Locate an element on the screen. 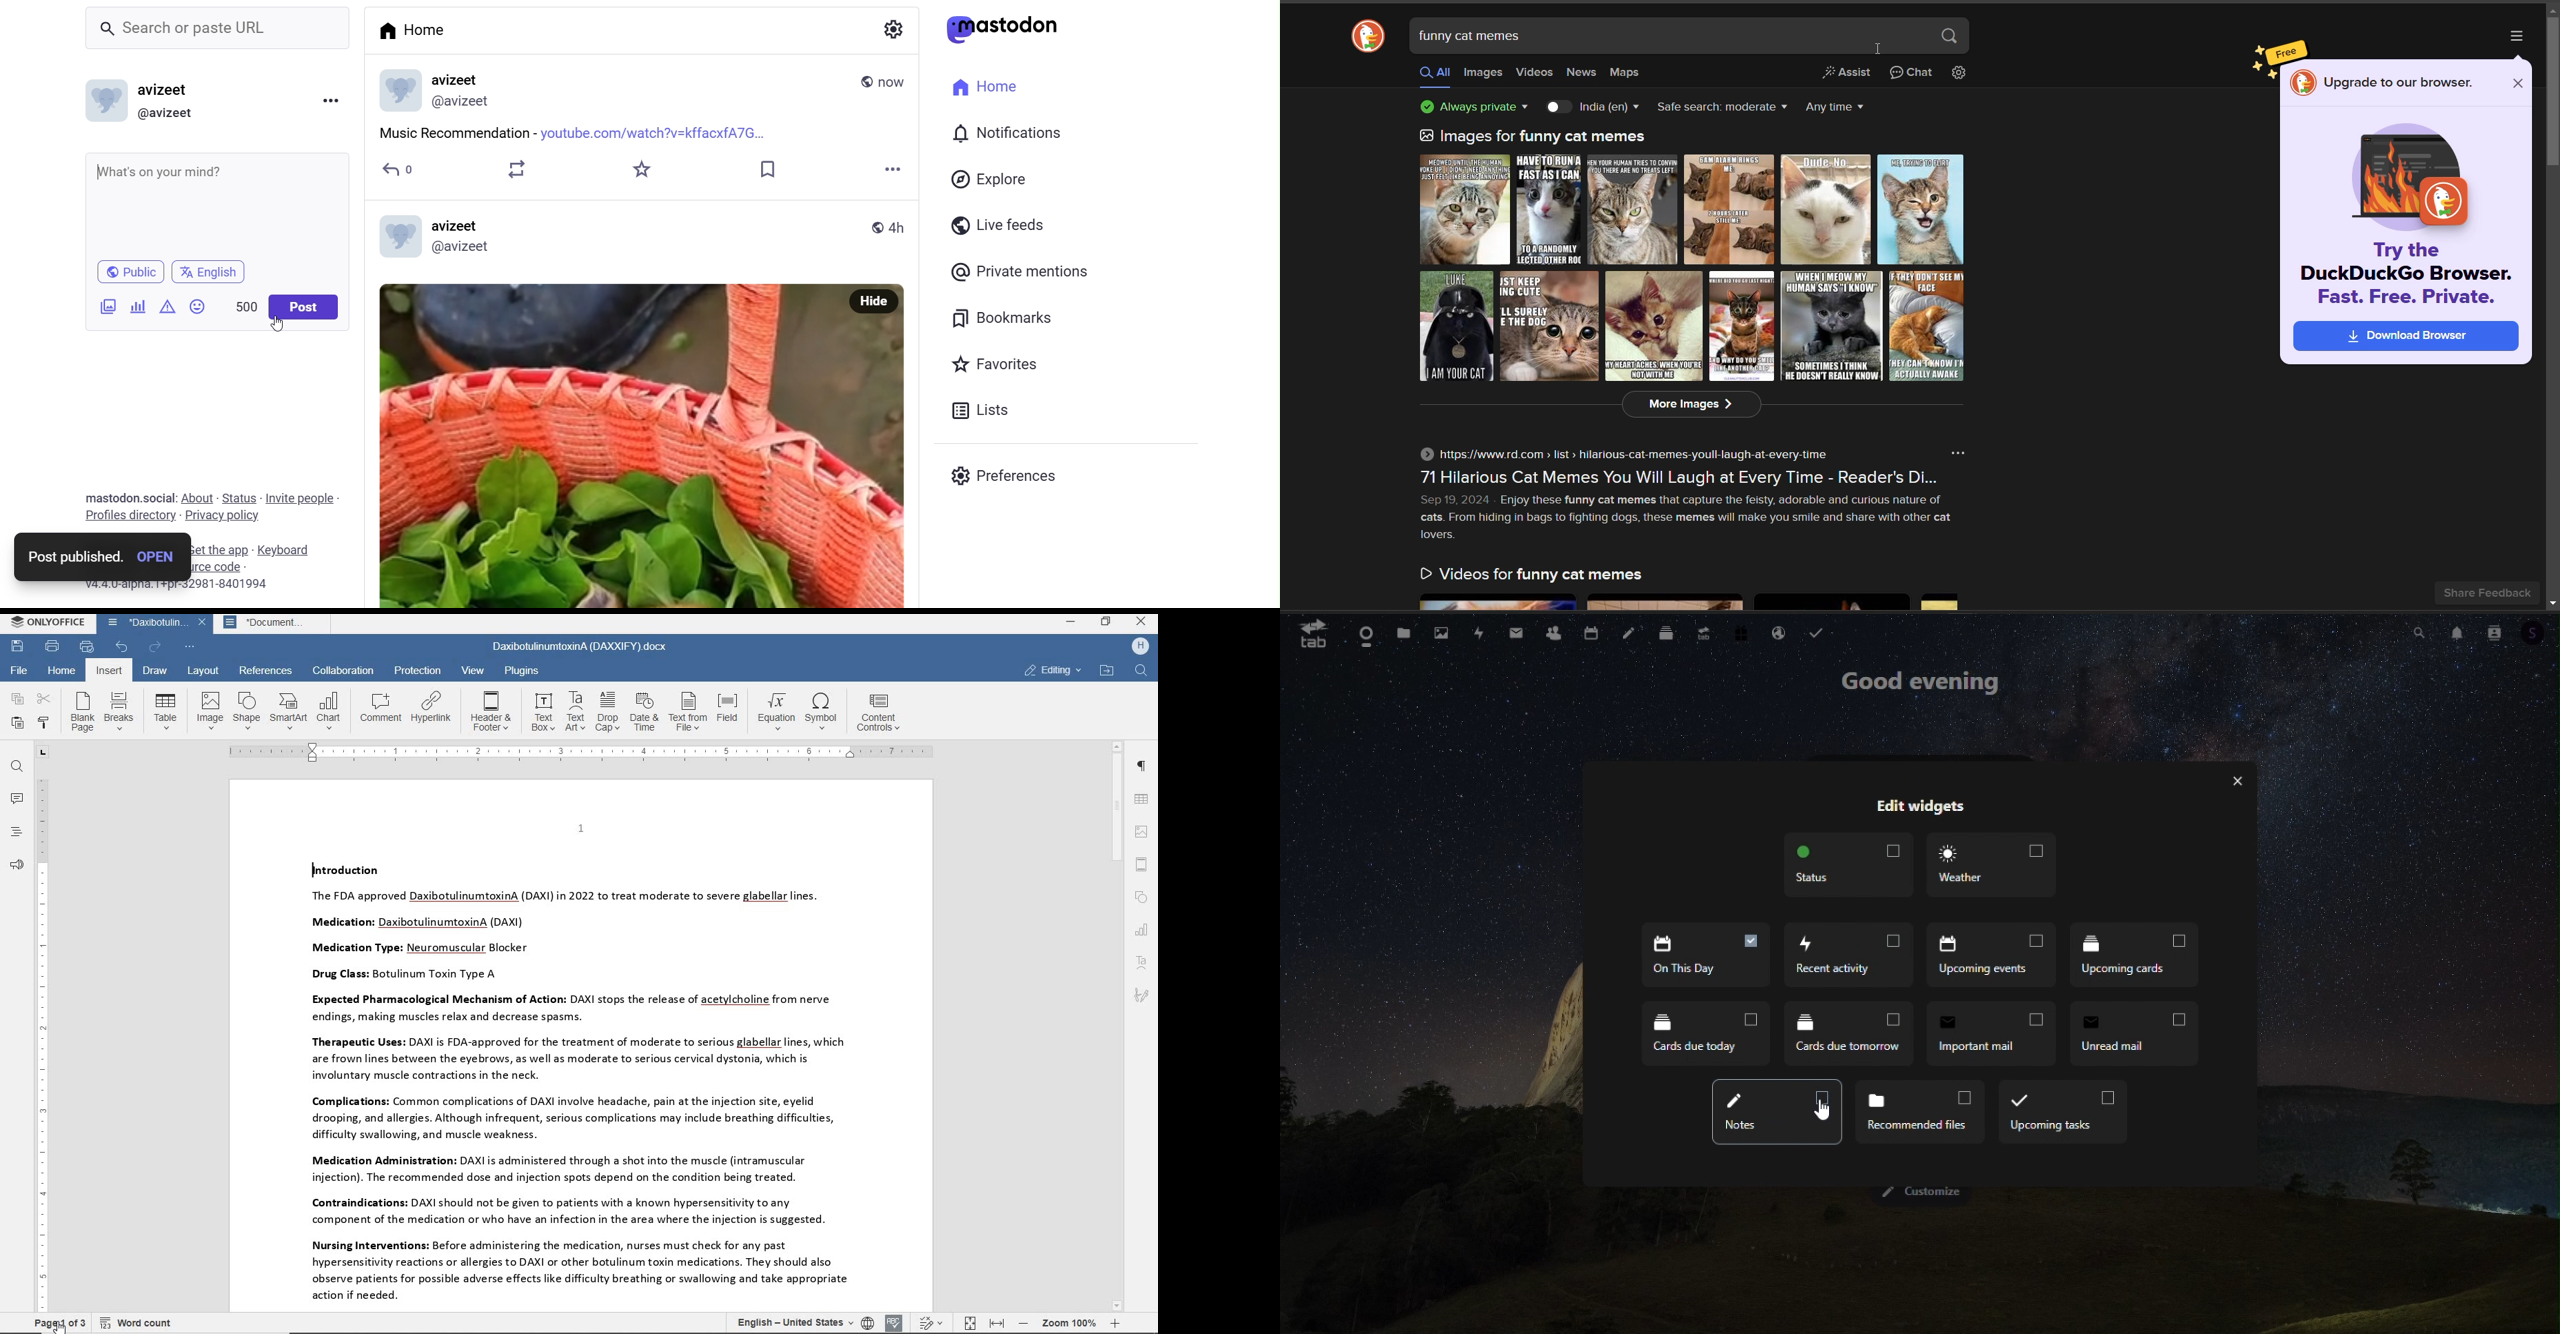 Image resolution: width=2576 pixels, height=1344 pixels. 500 is located at coordinates (239, 302).